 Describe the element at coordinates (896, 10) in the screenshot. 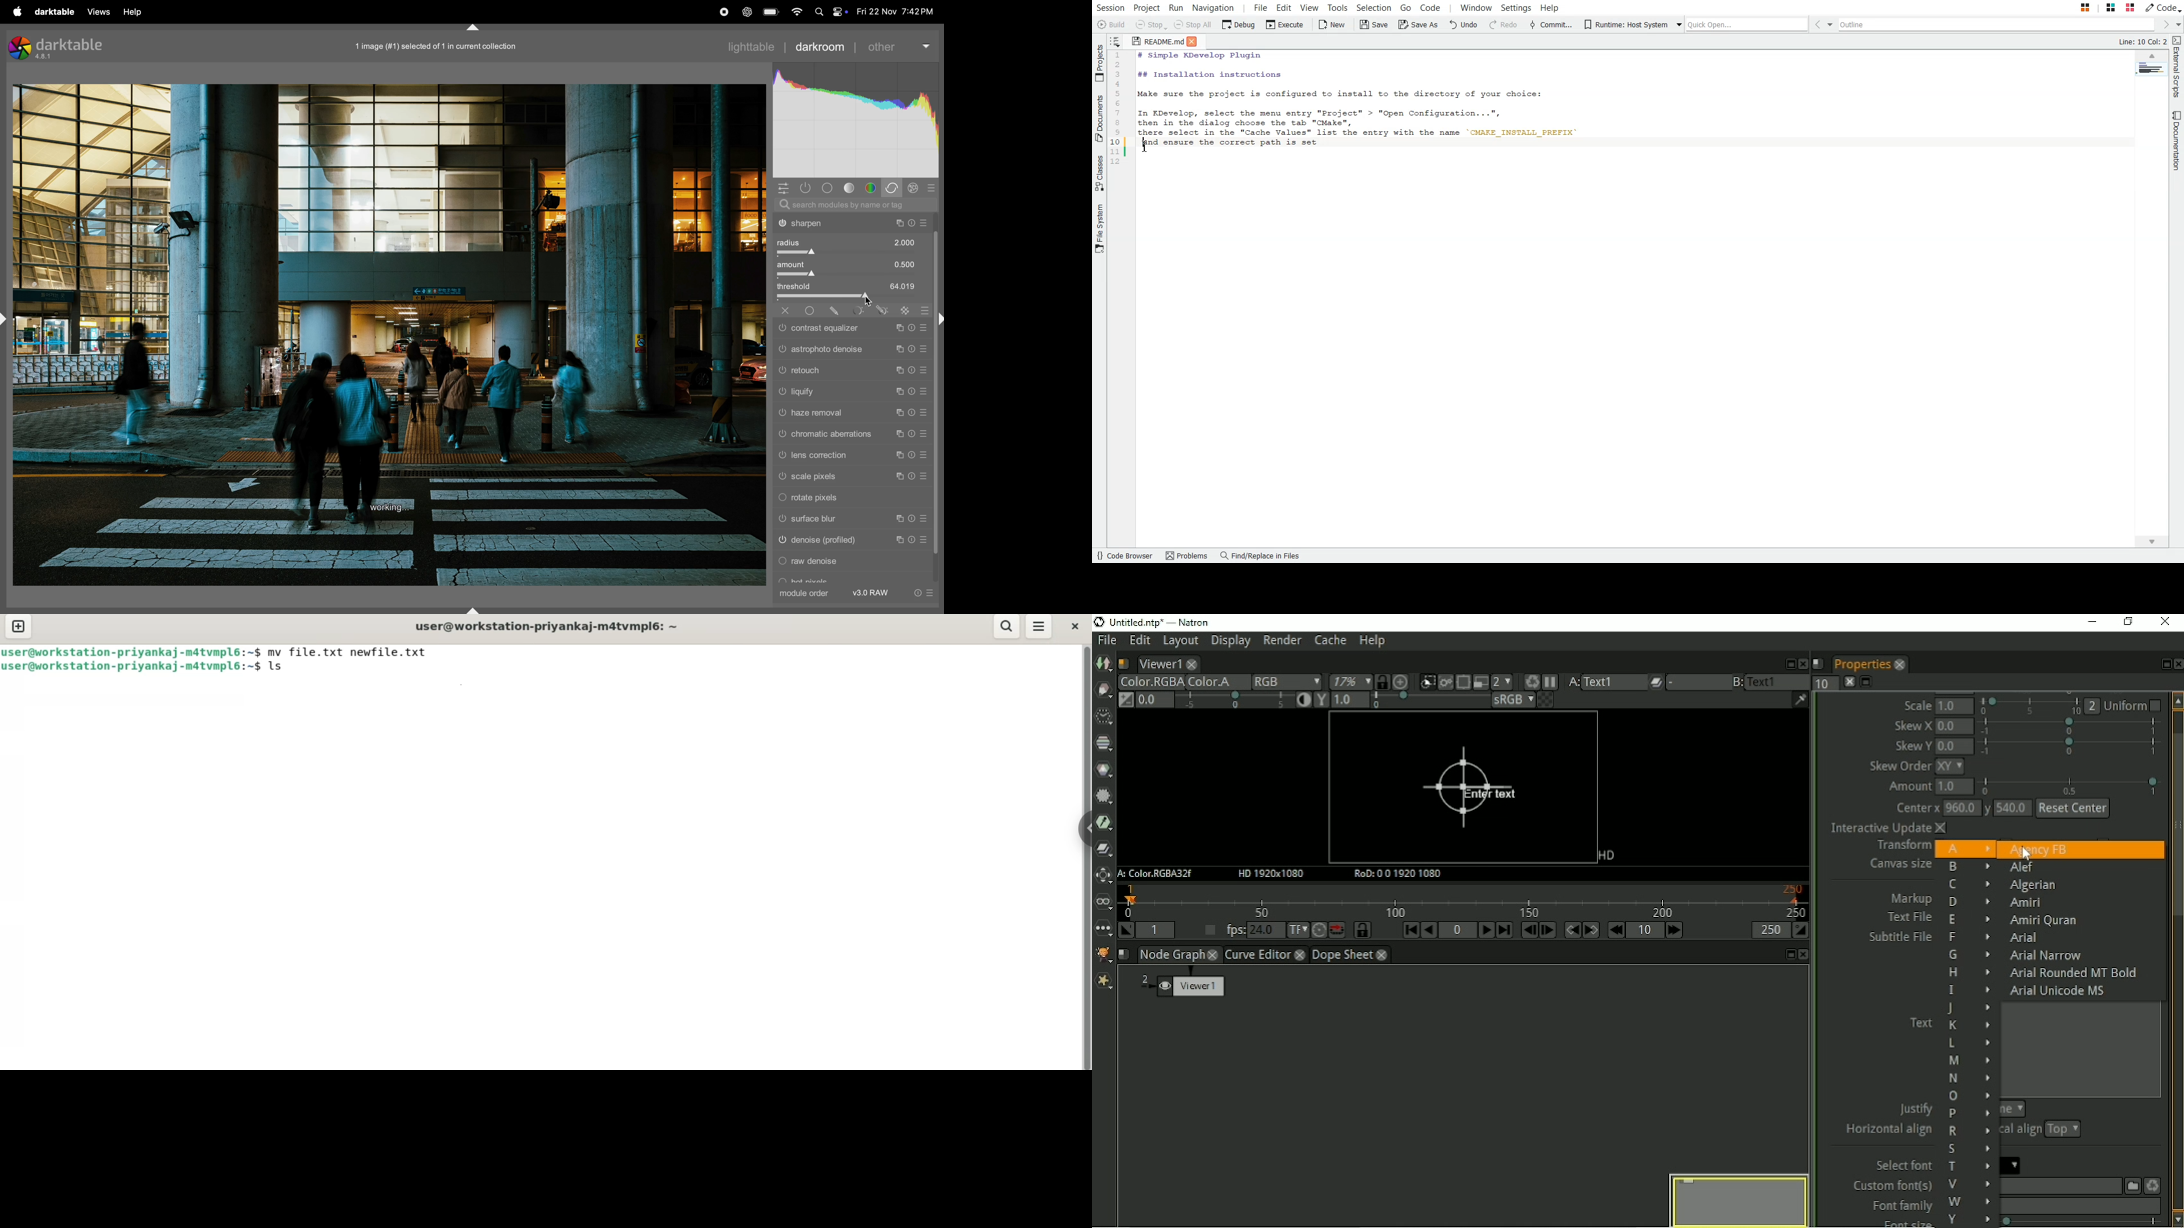

I see `date and time` at that location.